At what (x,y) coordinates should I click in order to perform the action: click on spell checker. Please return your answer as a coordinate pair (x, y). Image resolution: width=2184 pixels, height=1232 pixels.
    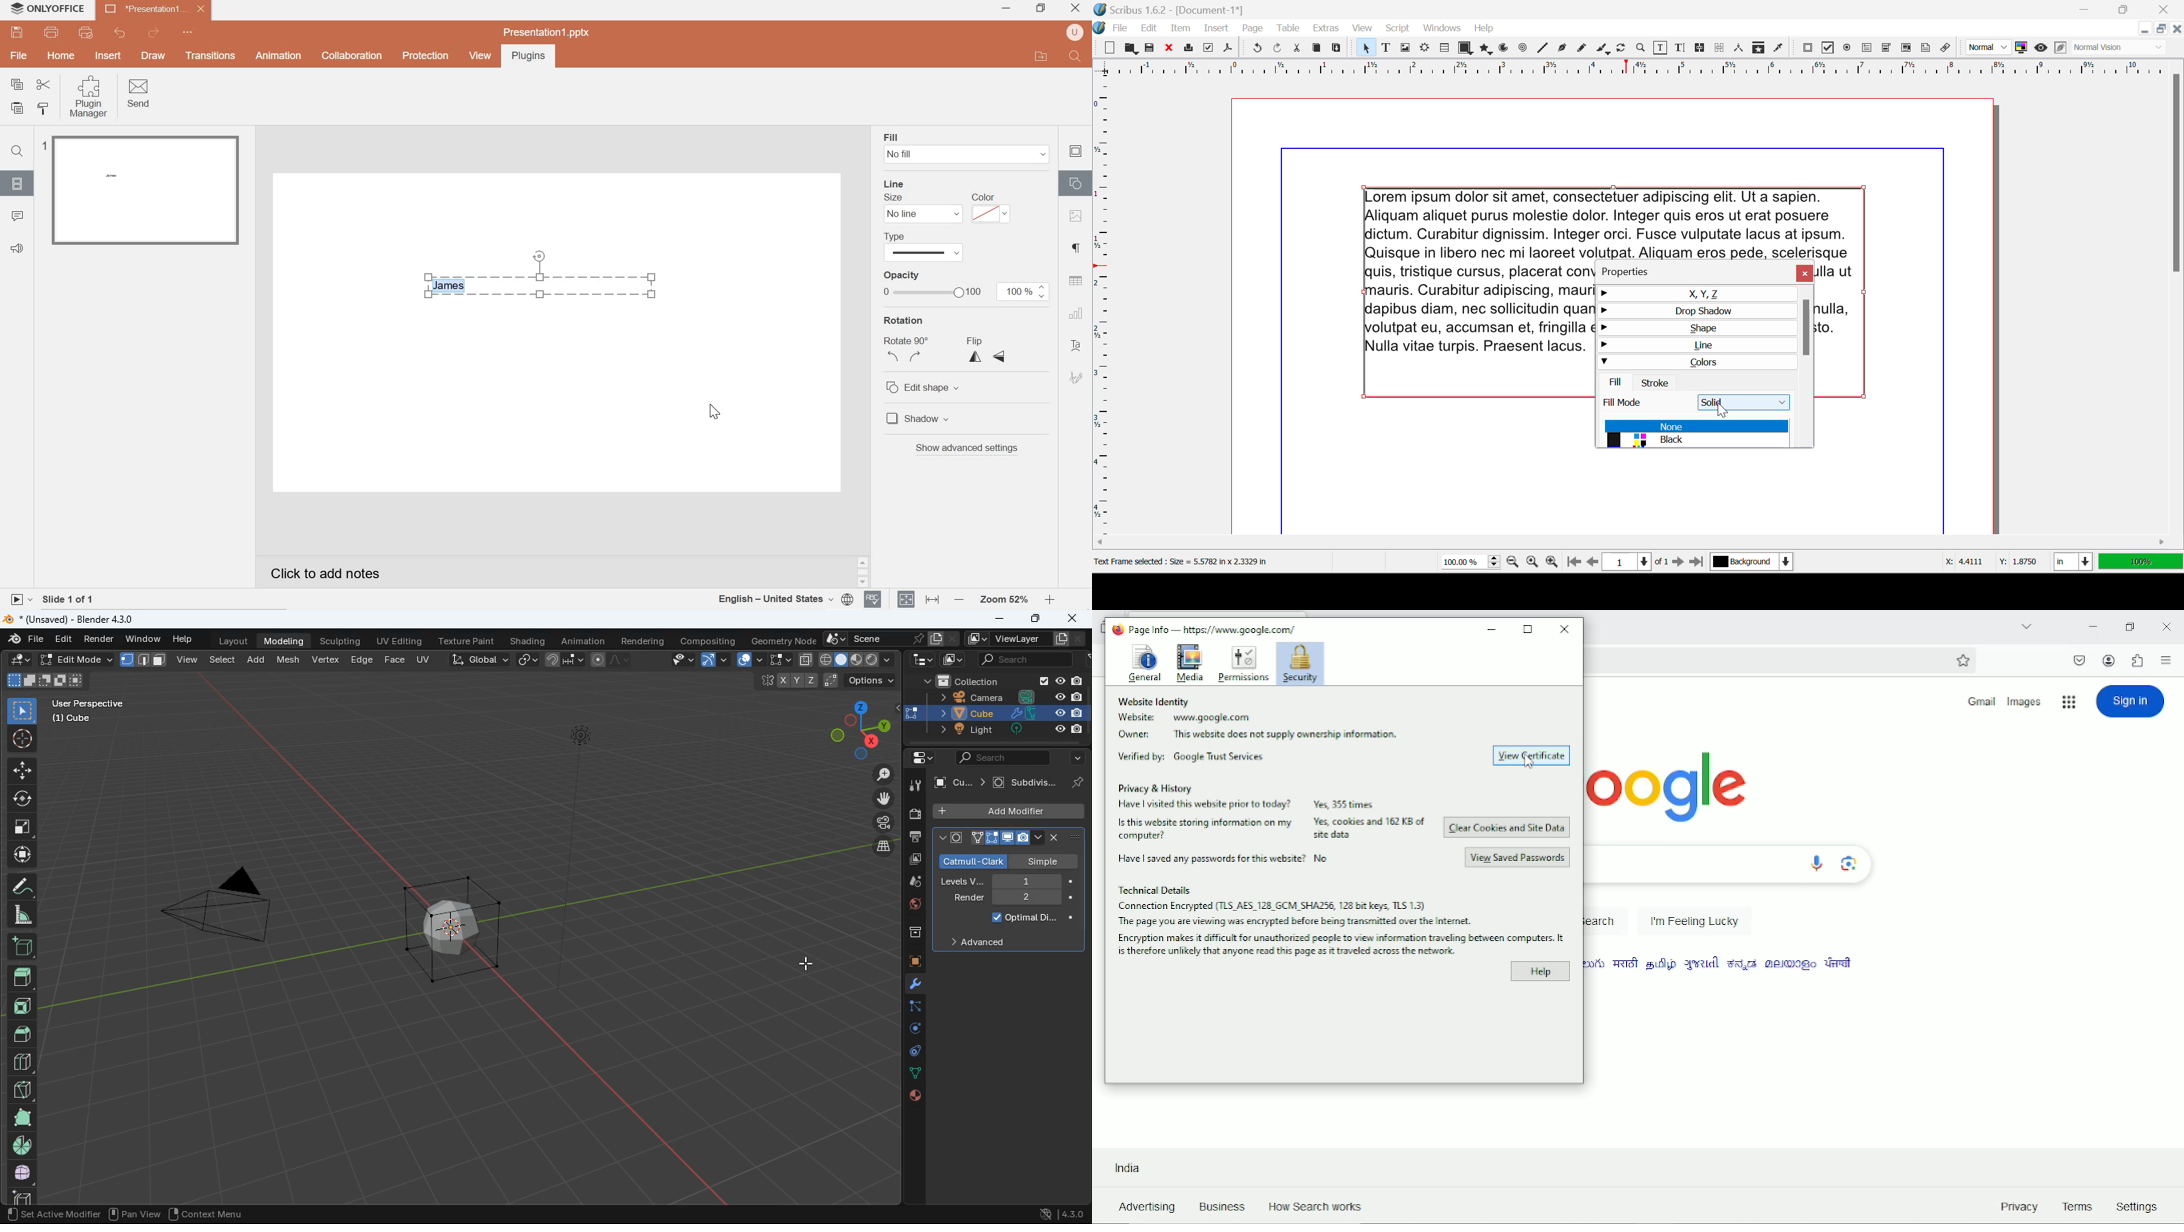
    Looking at the image, I should click on (874, 600).